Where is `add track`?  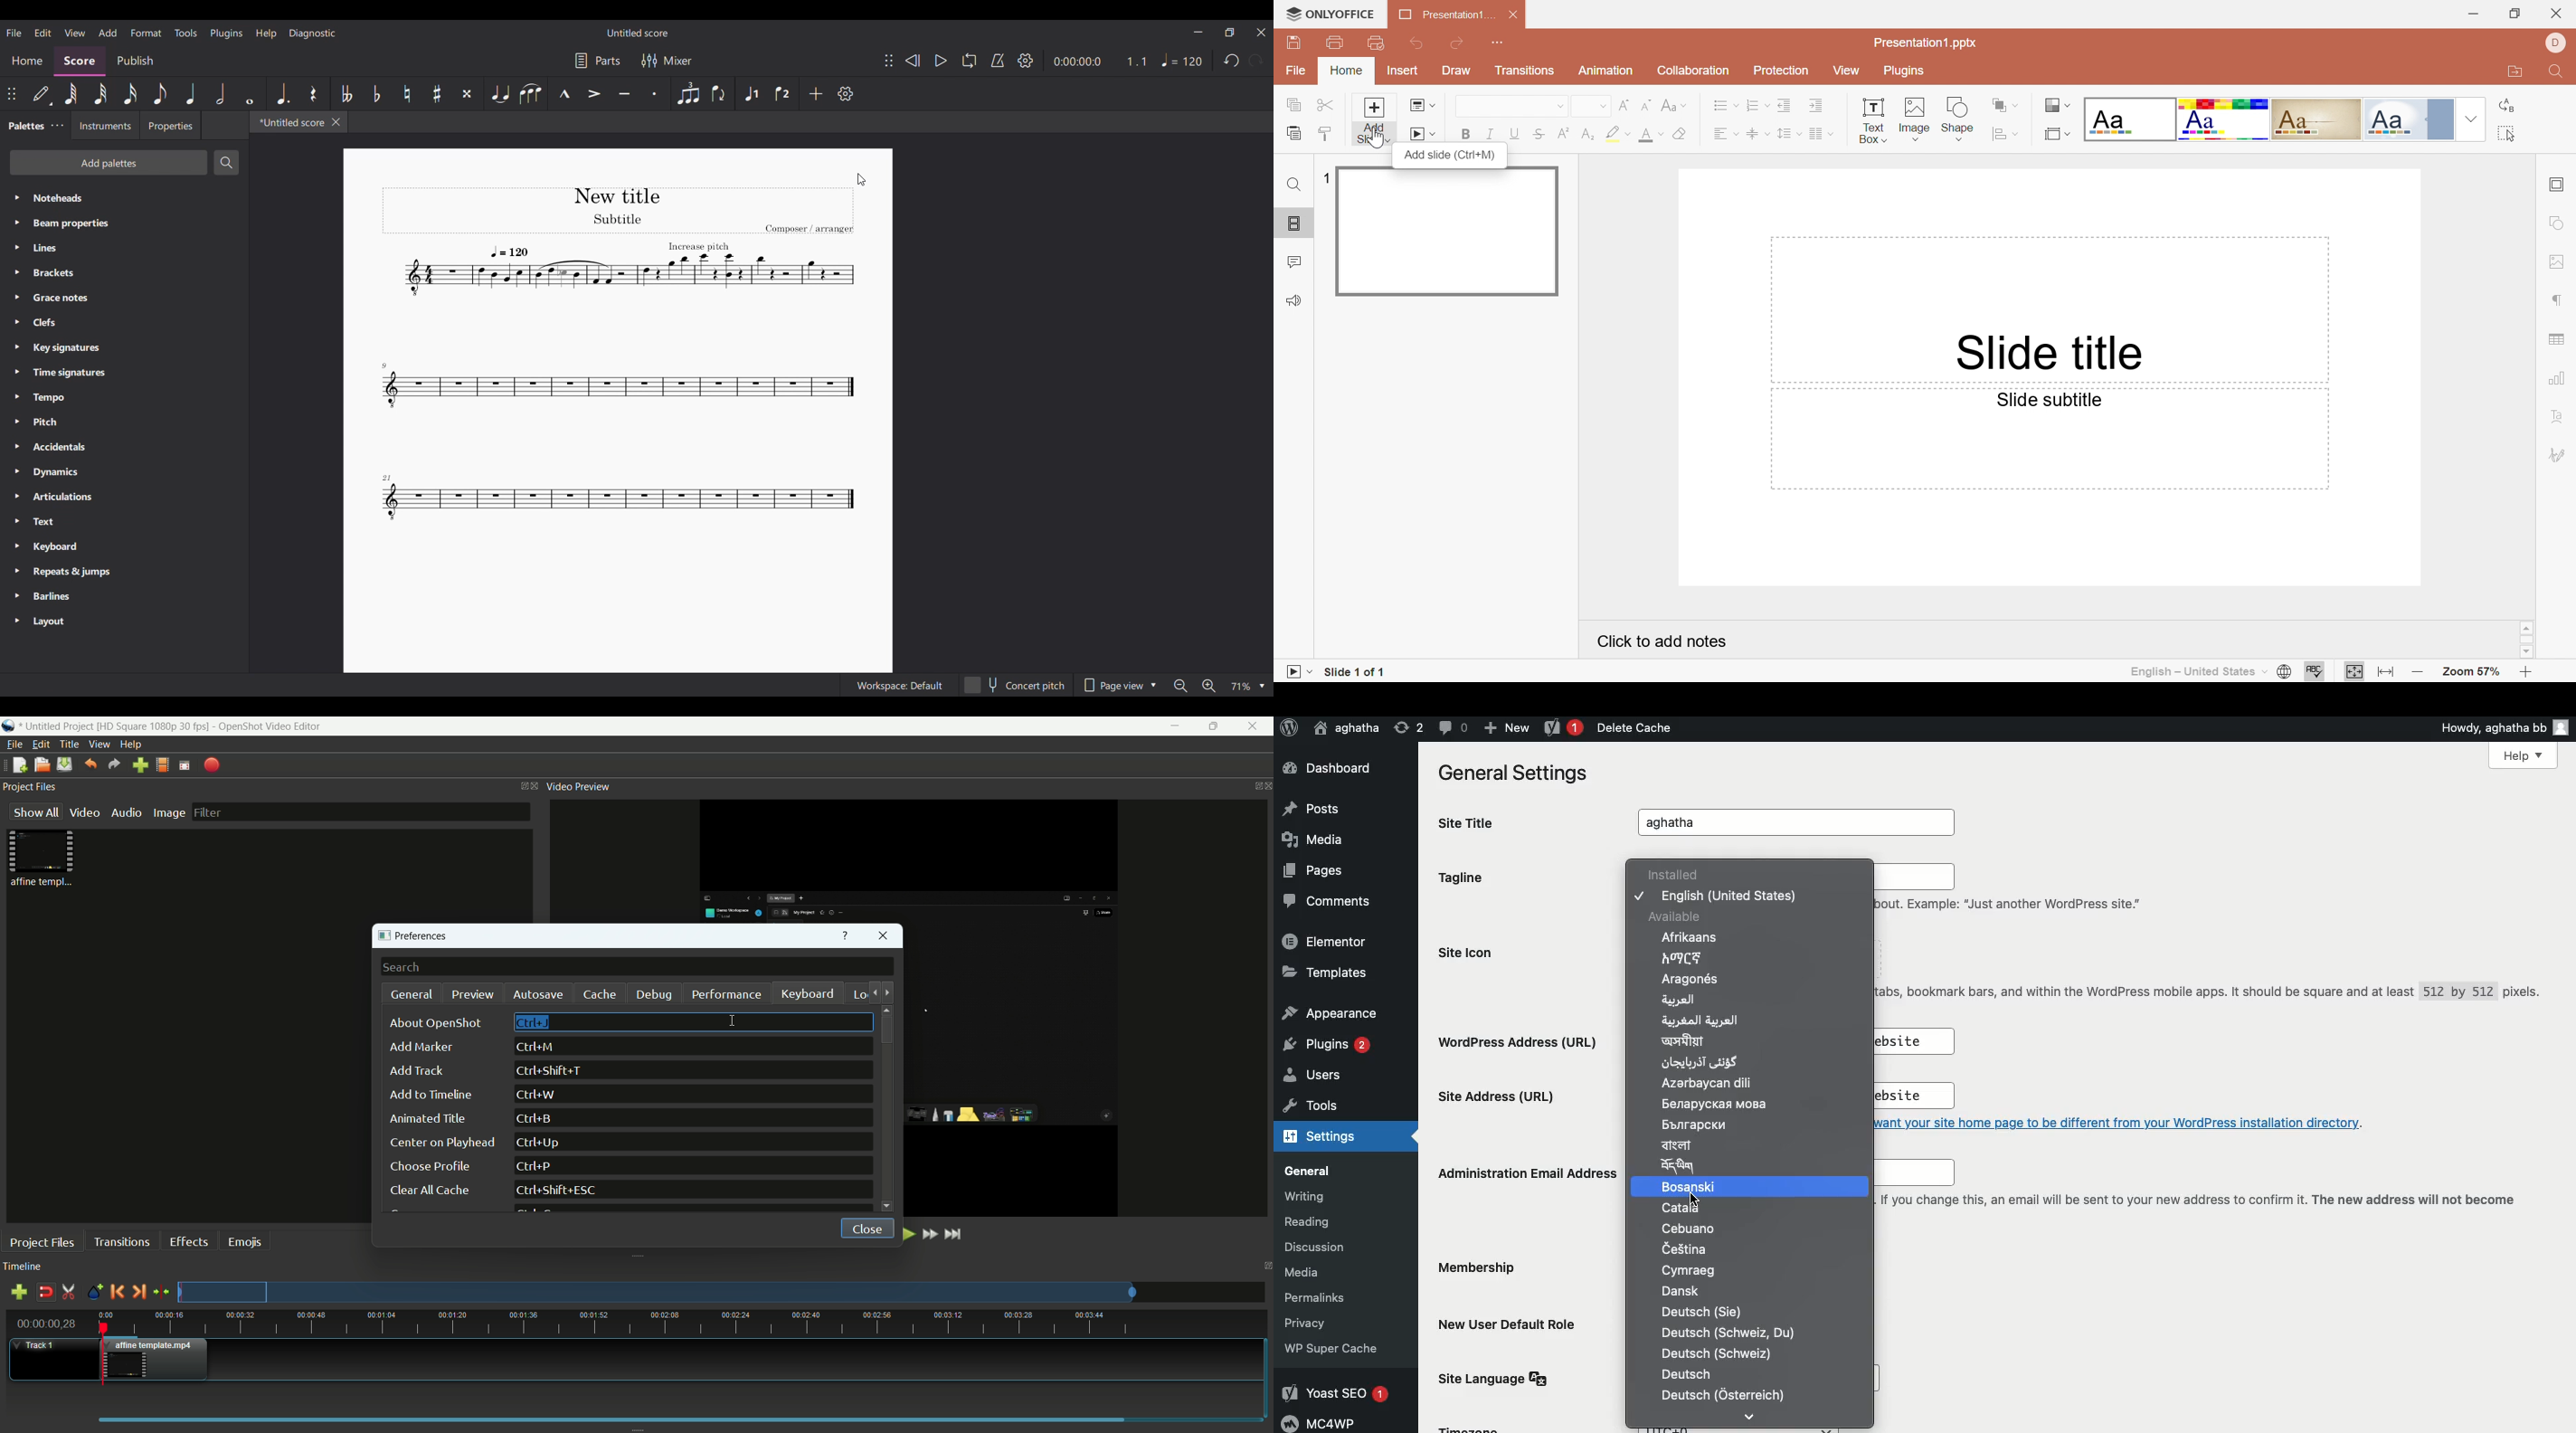 add track is located at coordinates (19, 1294).